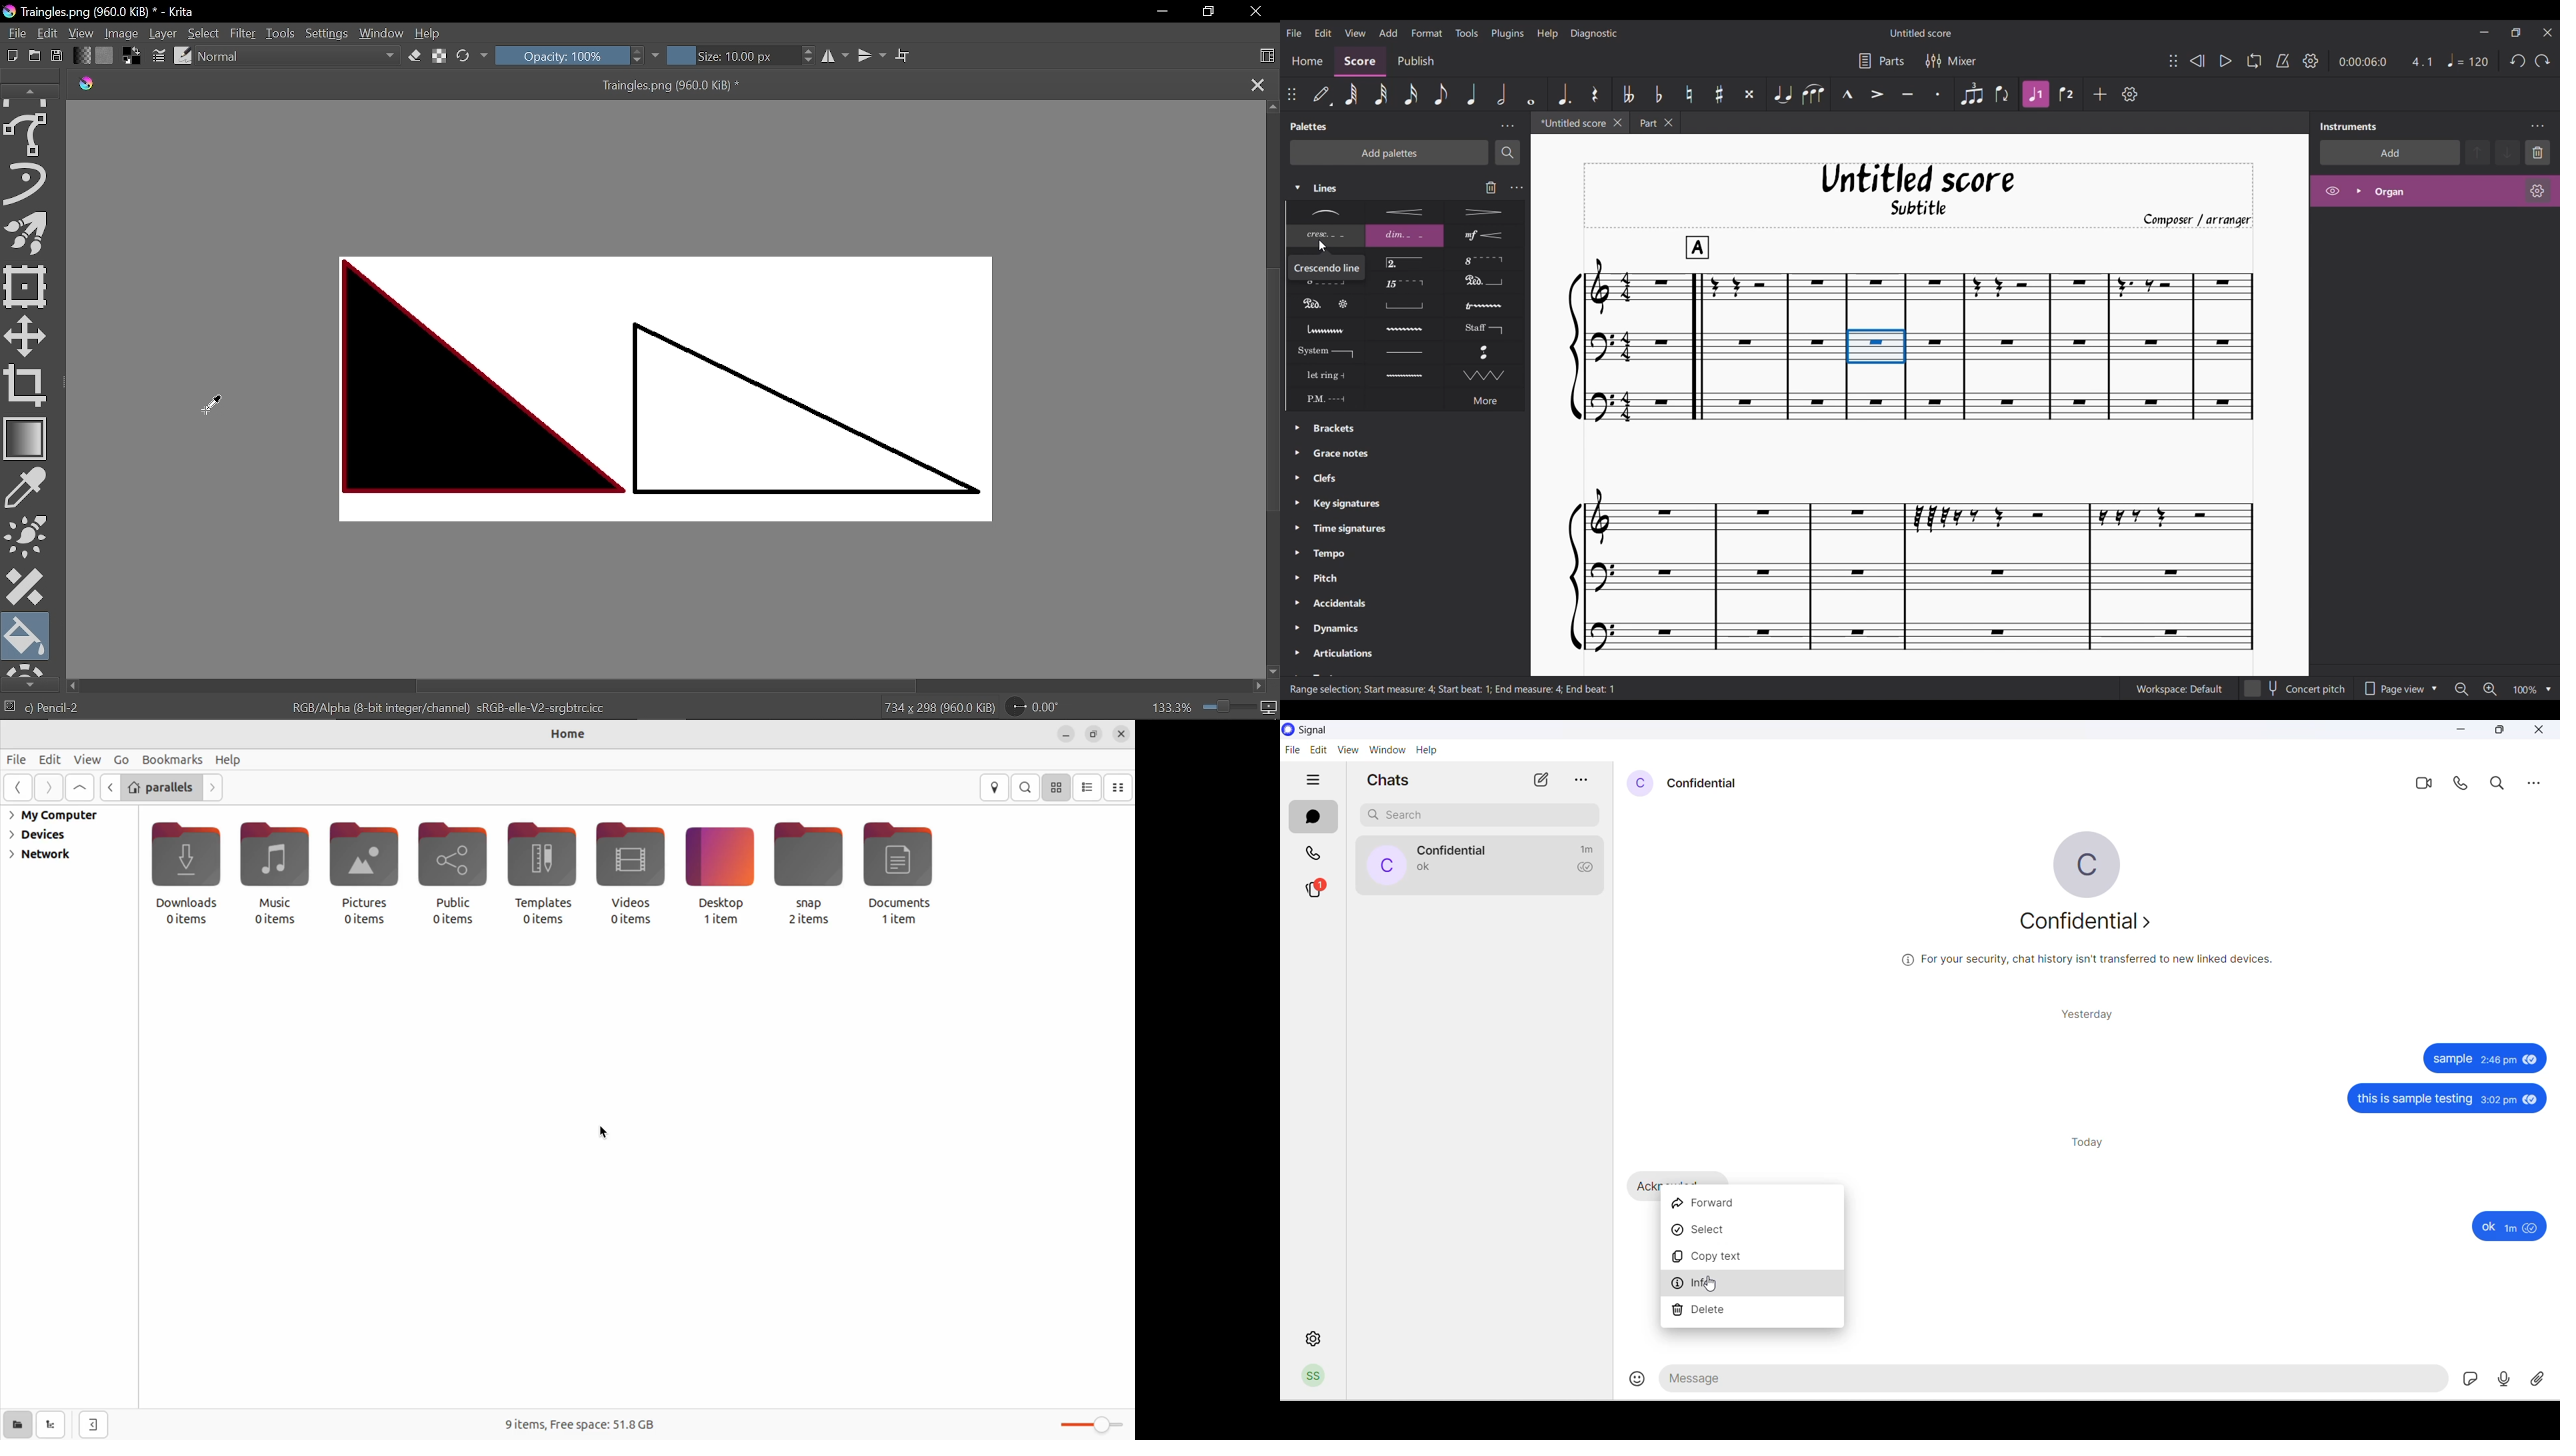 Image resolution: width=2576 pixels, height=1456 pixels. Describe the element at coordinates (56, 816) in the screenshot. I see `my computer` at that location.